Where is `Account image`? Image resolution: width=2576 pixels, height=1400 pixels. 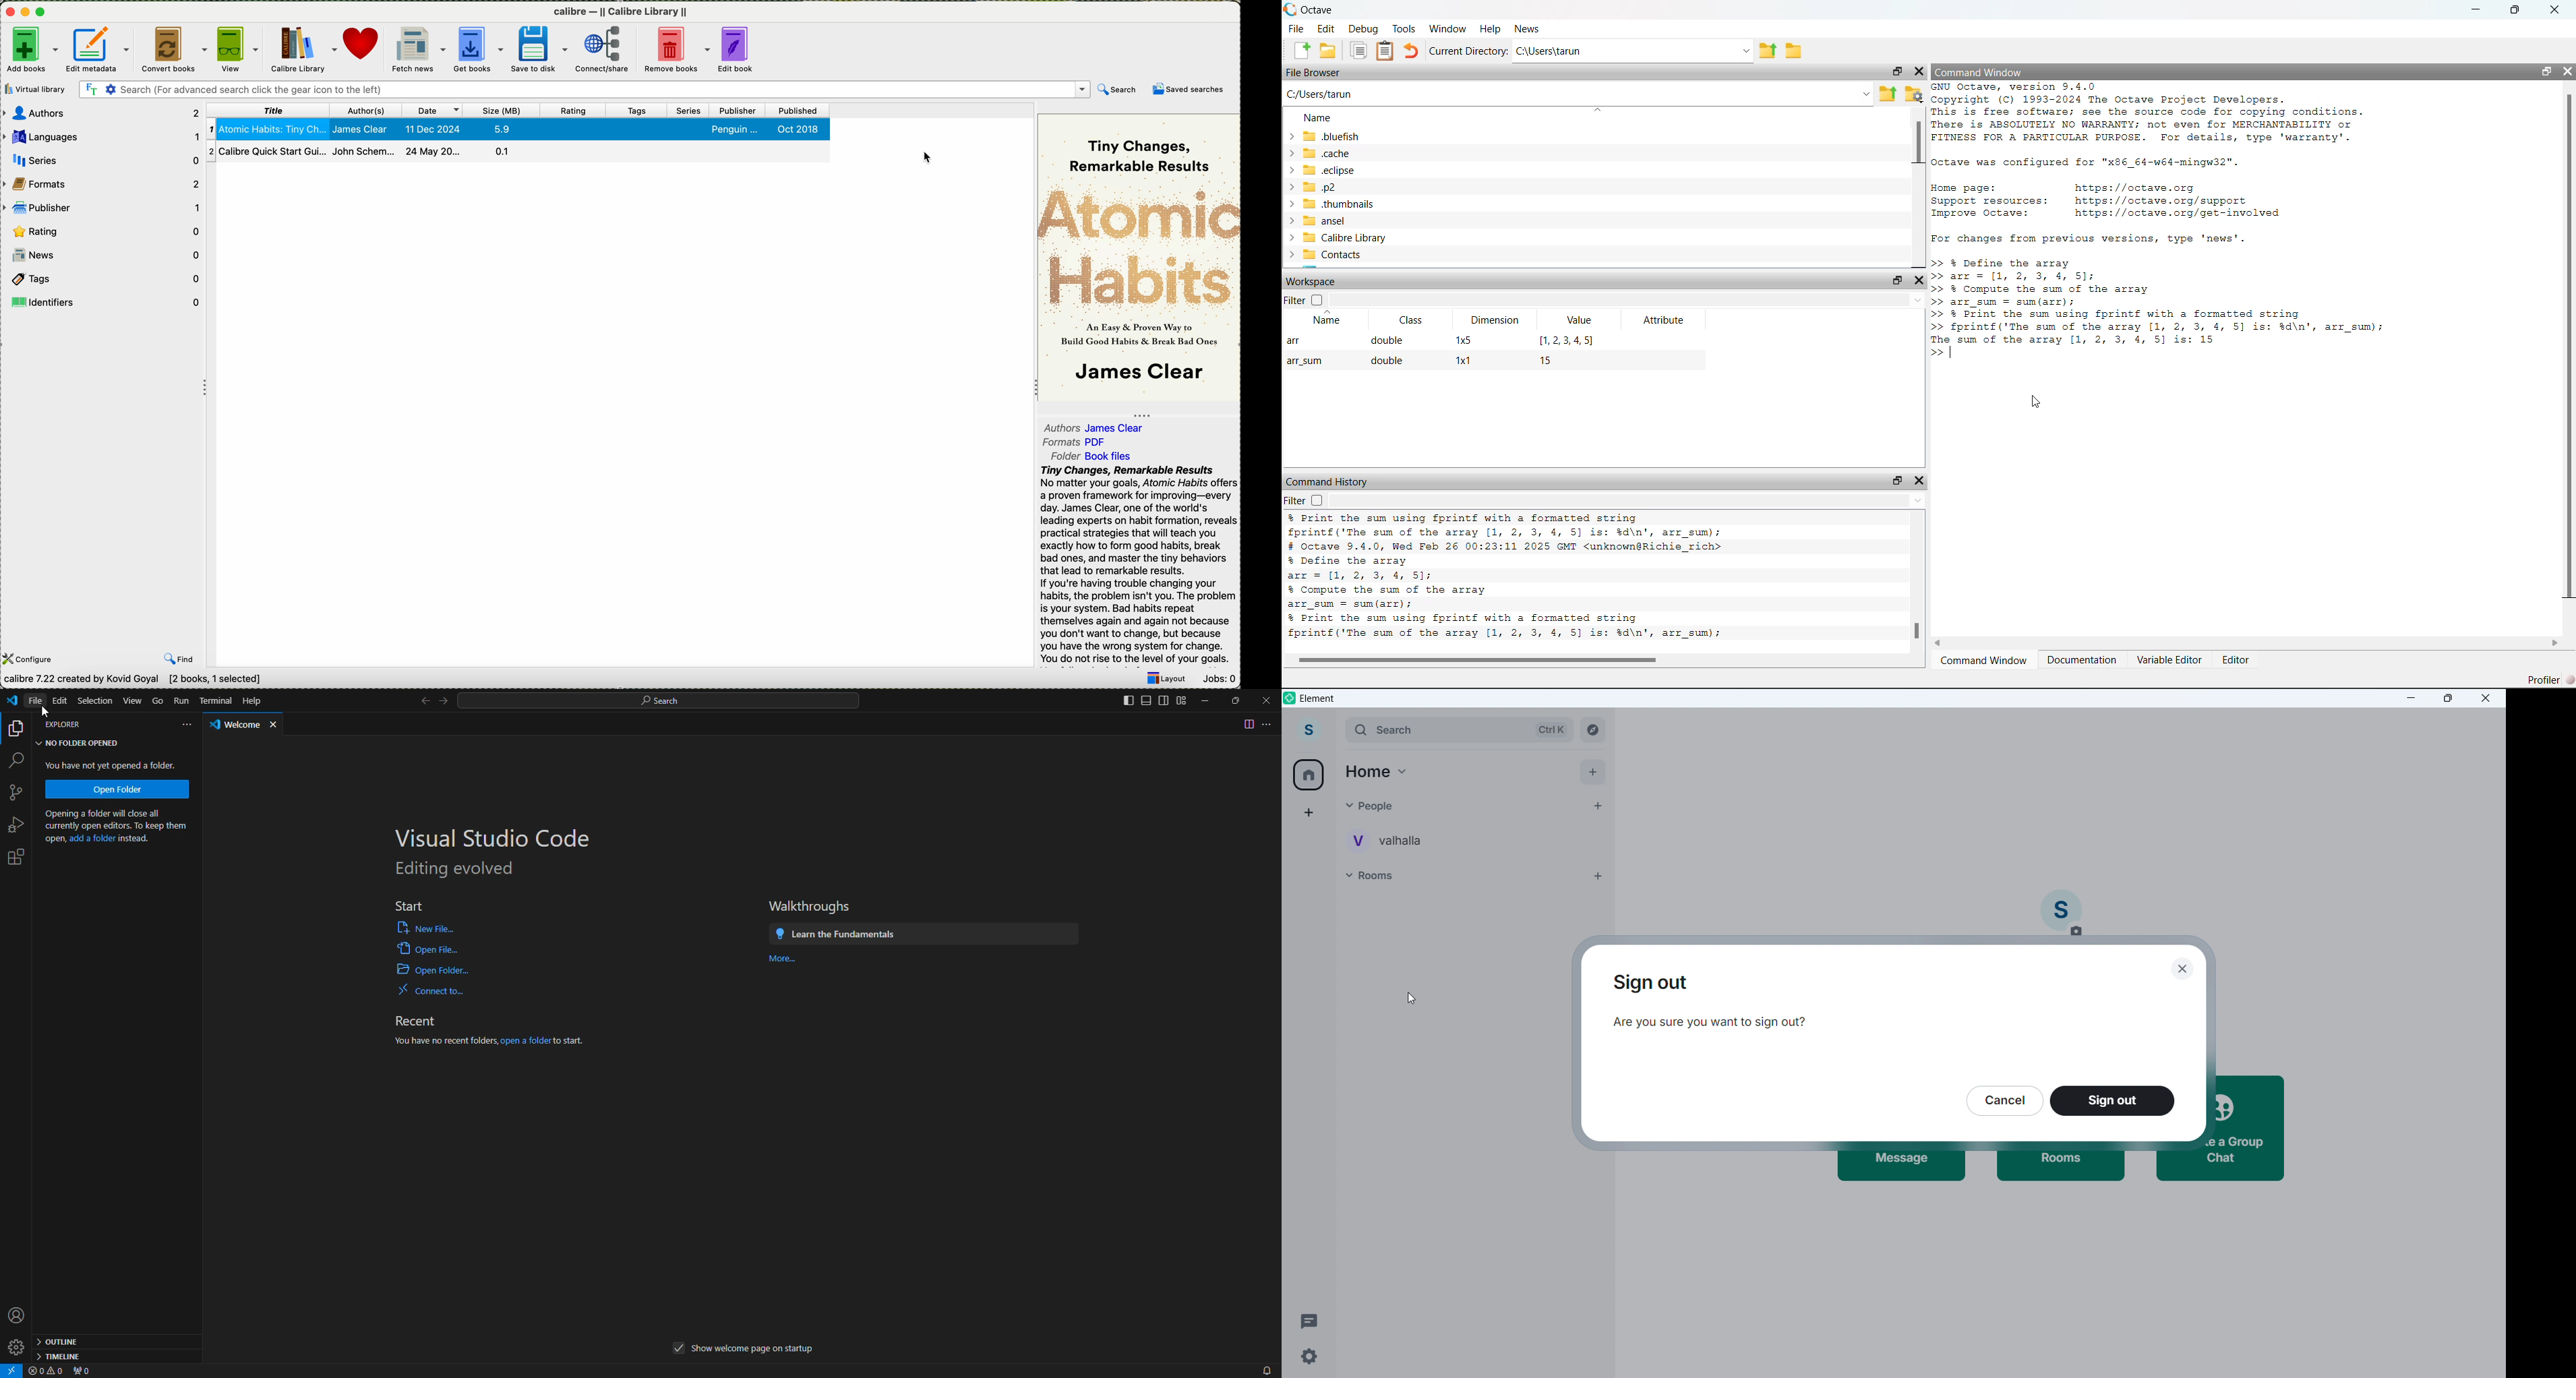
Account image is located at coordinates (2062, 914).